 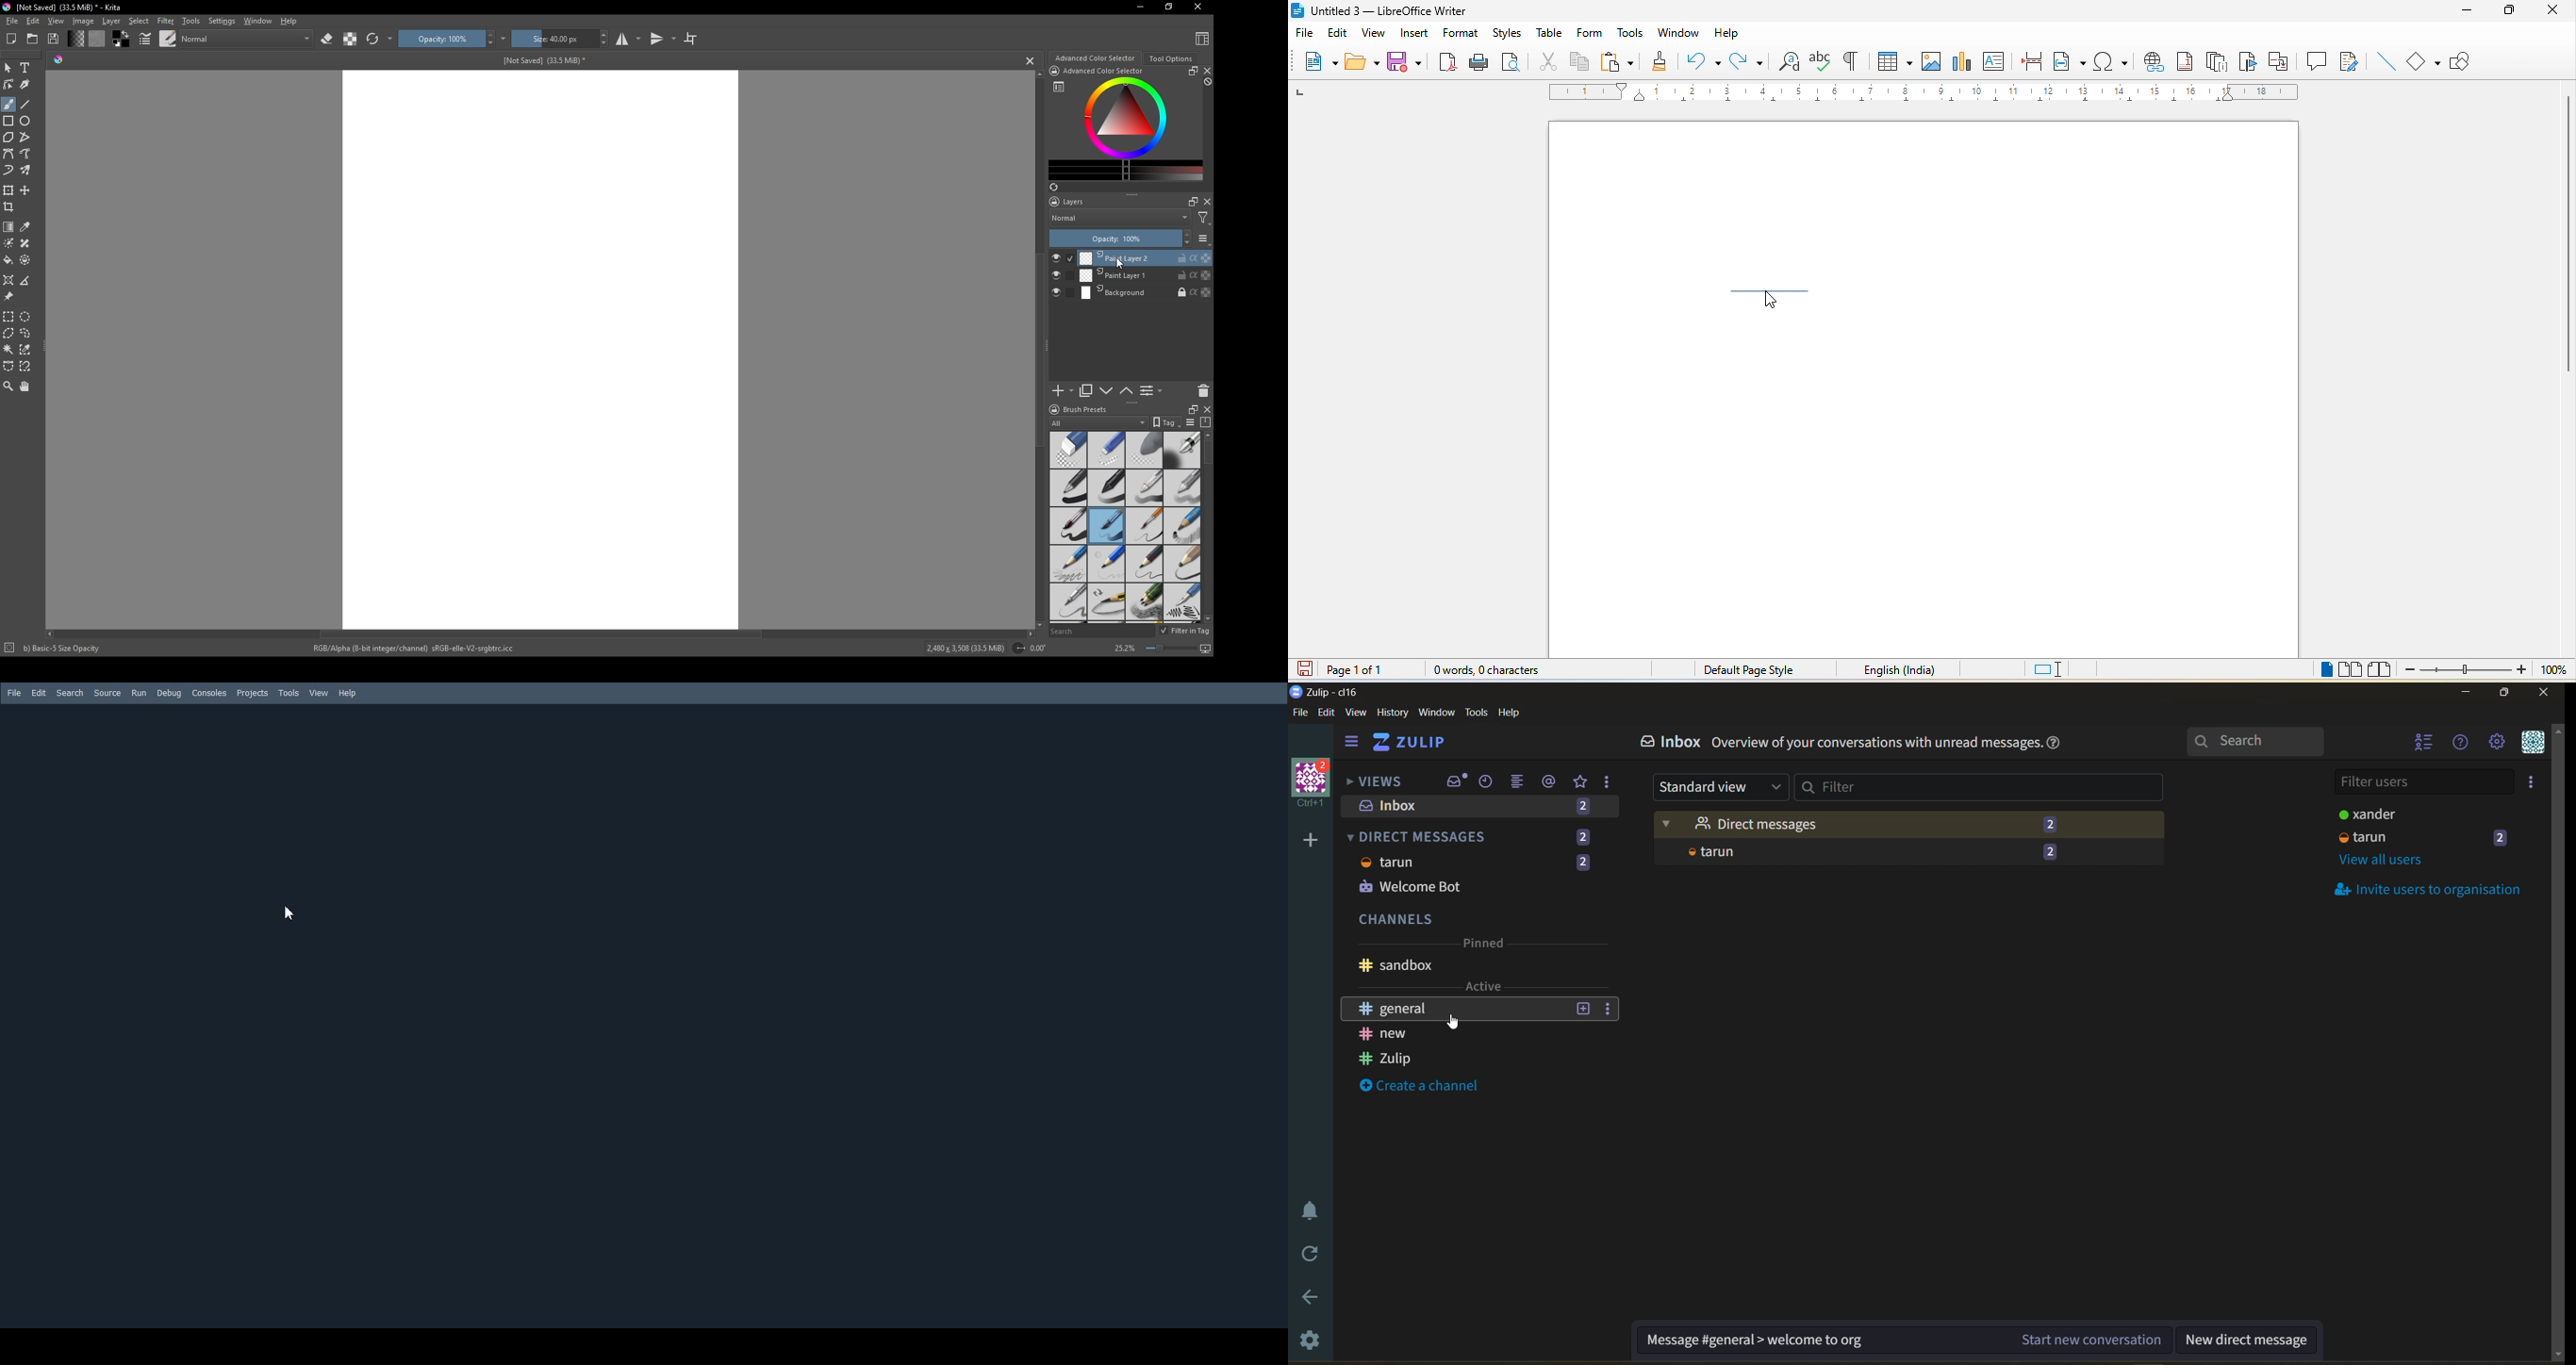 What do you see at coordinates (2217, 62) in the screenshot?
I see `endnote` at bounding box center [2217, 62].